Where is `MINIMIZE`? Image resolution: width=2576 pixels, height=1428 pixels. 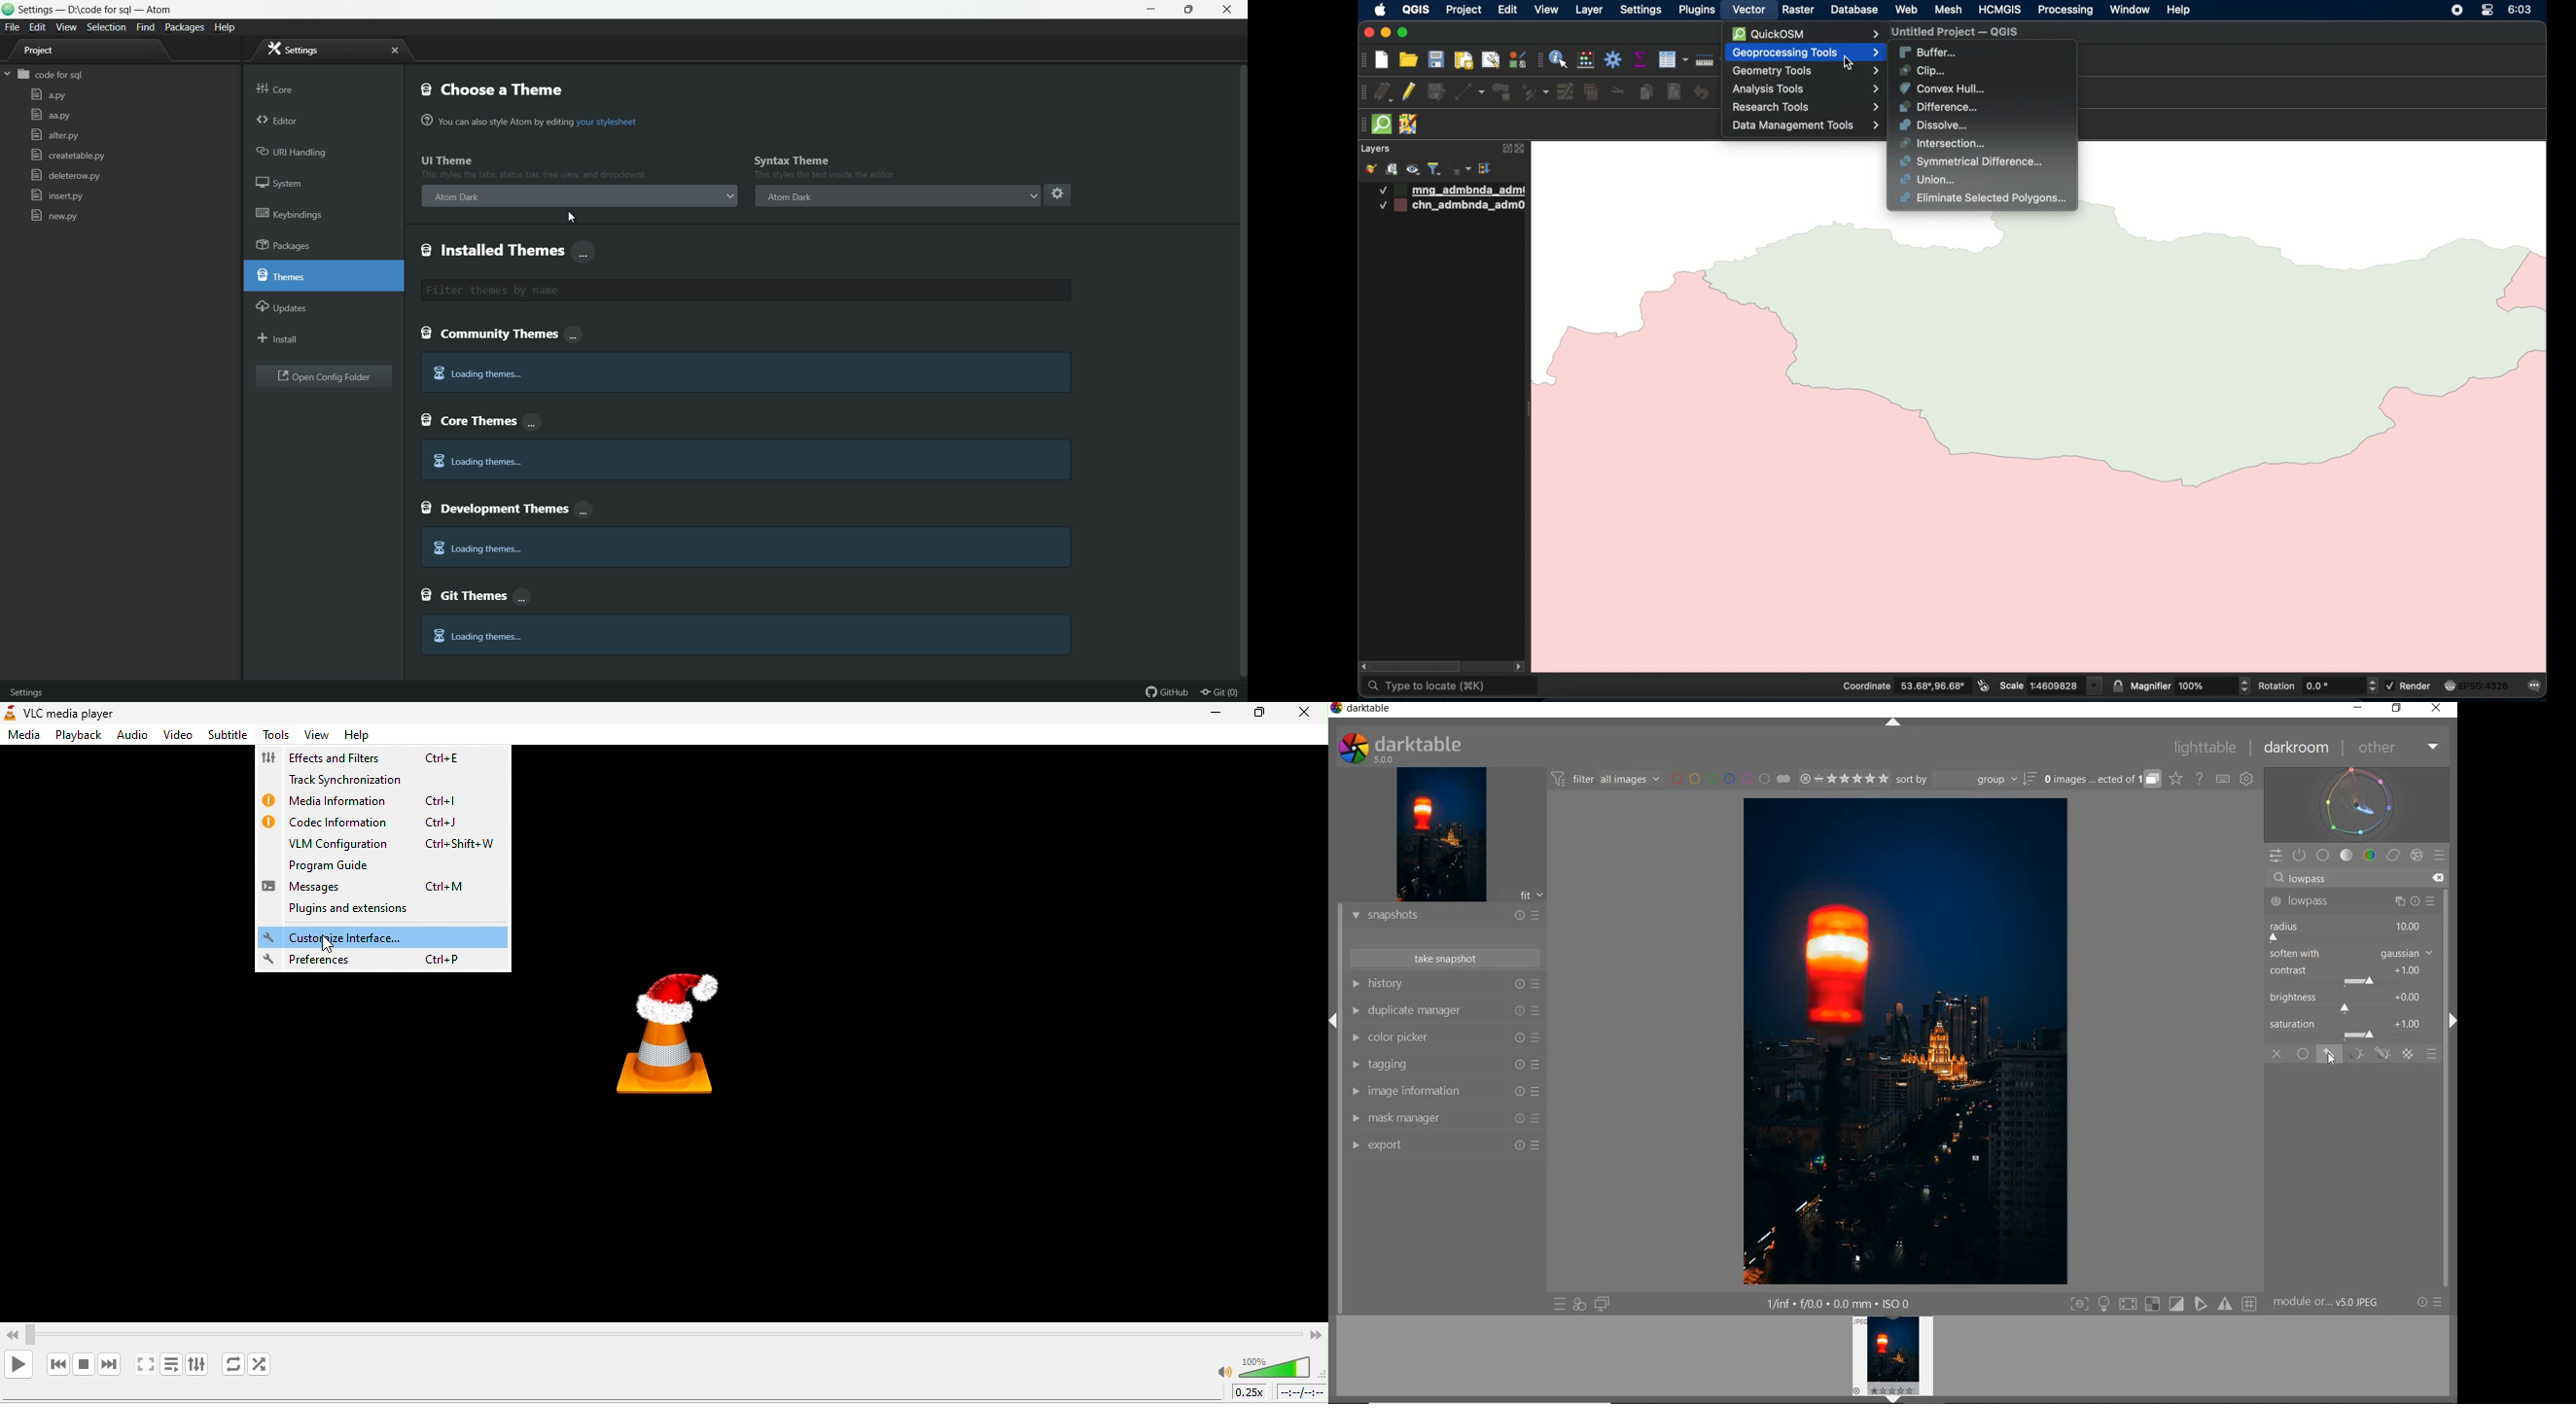 MINIMIZE is located at coordinates (2357, 709).